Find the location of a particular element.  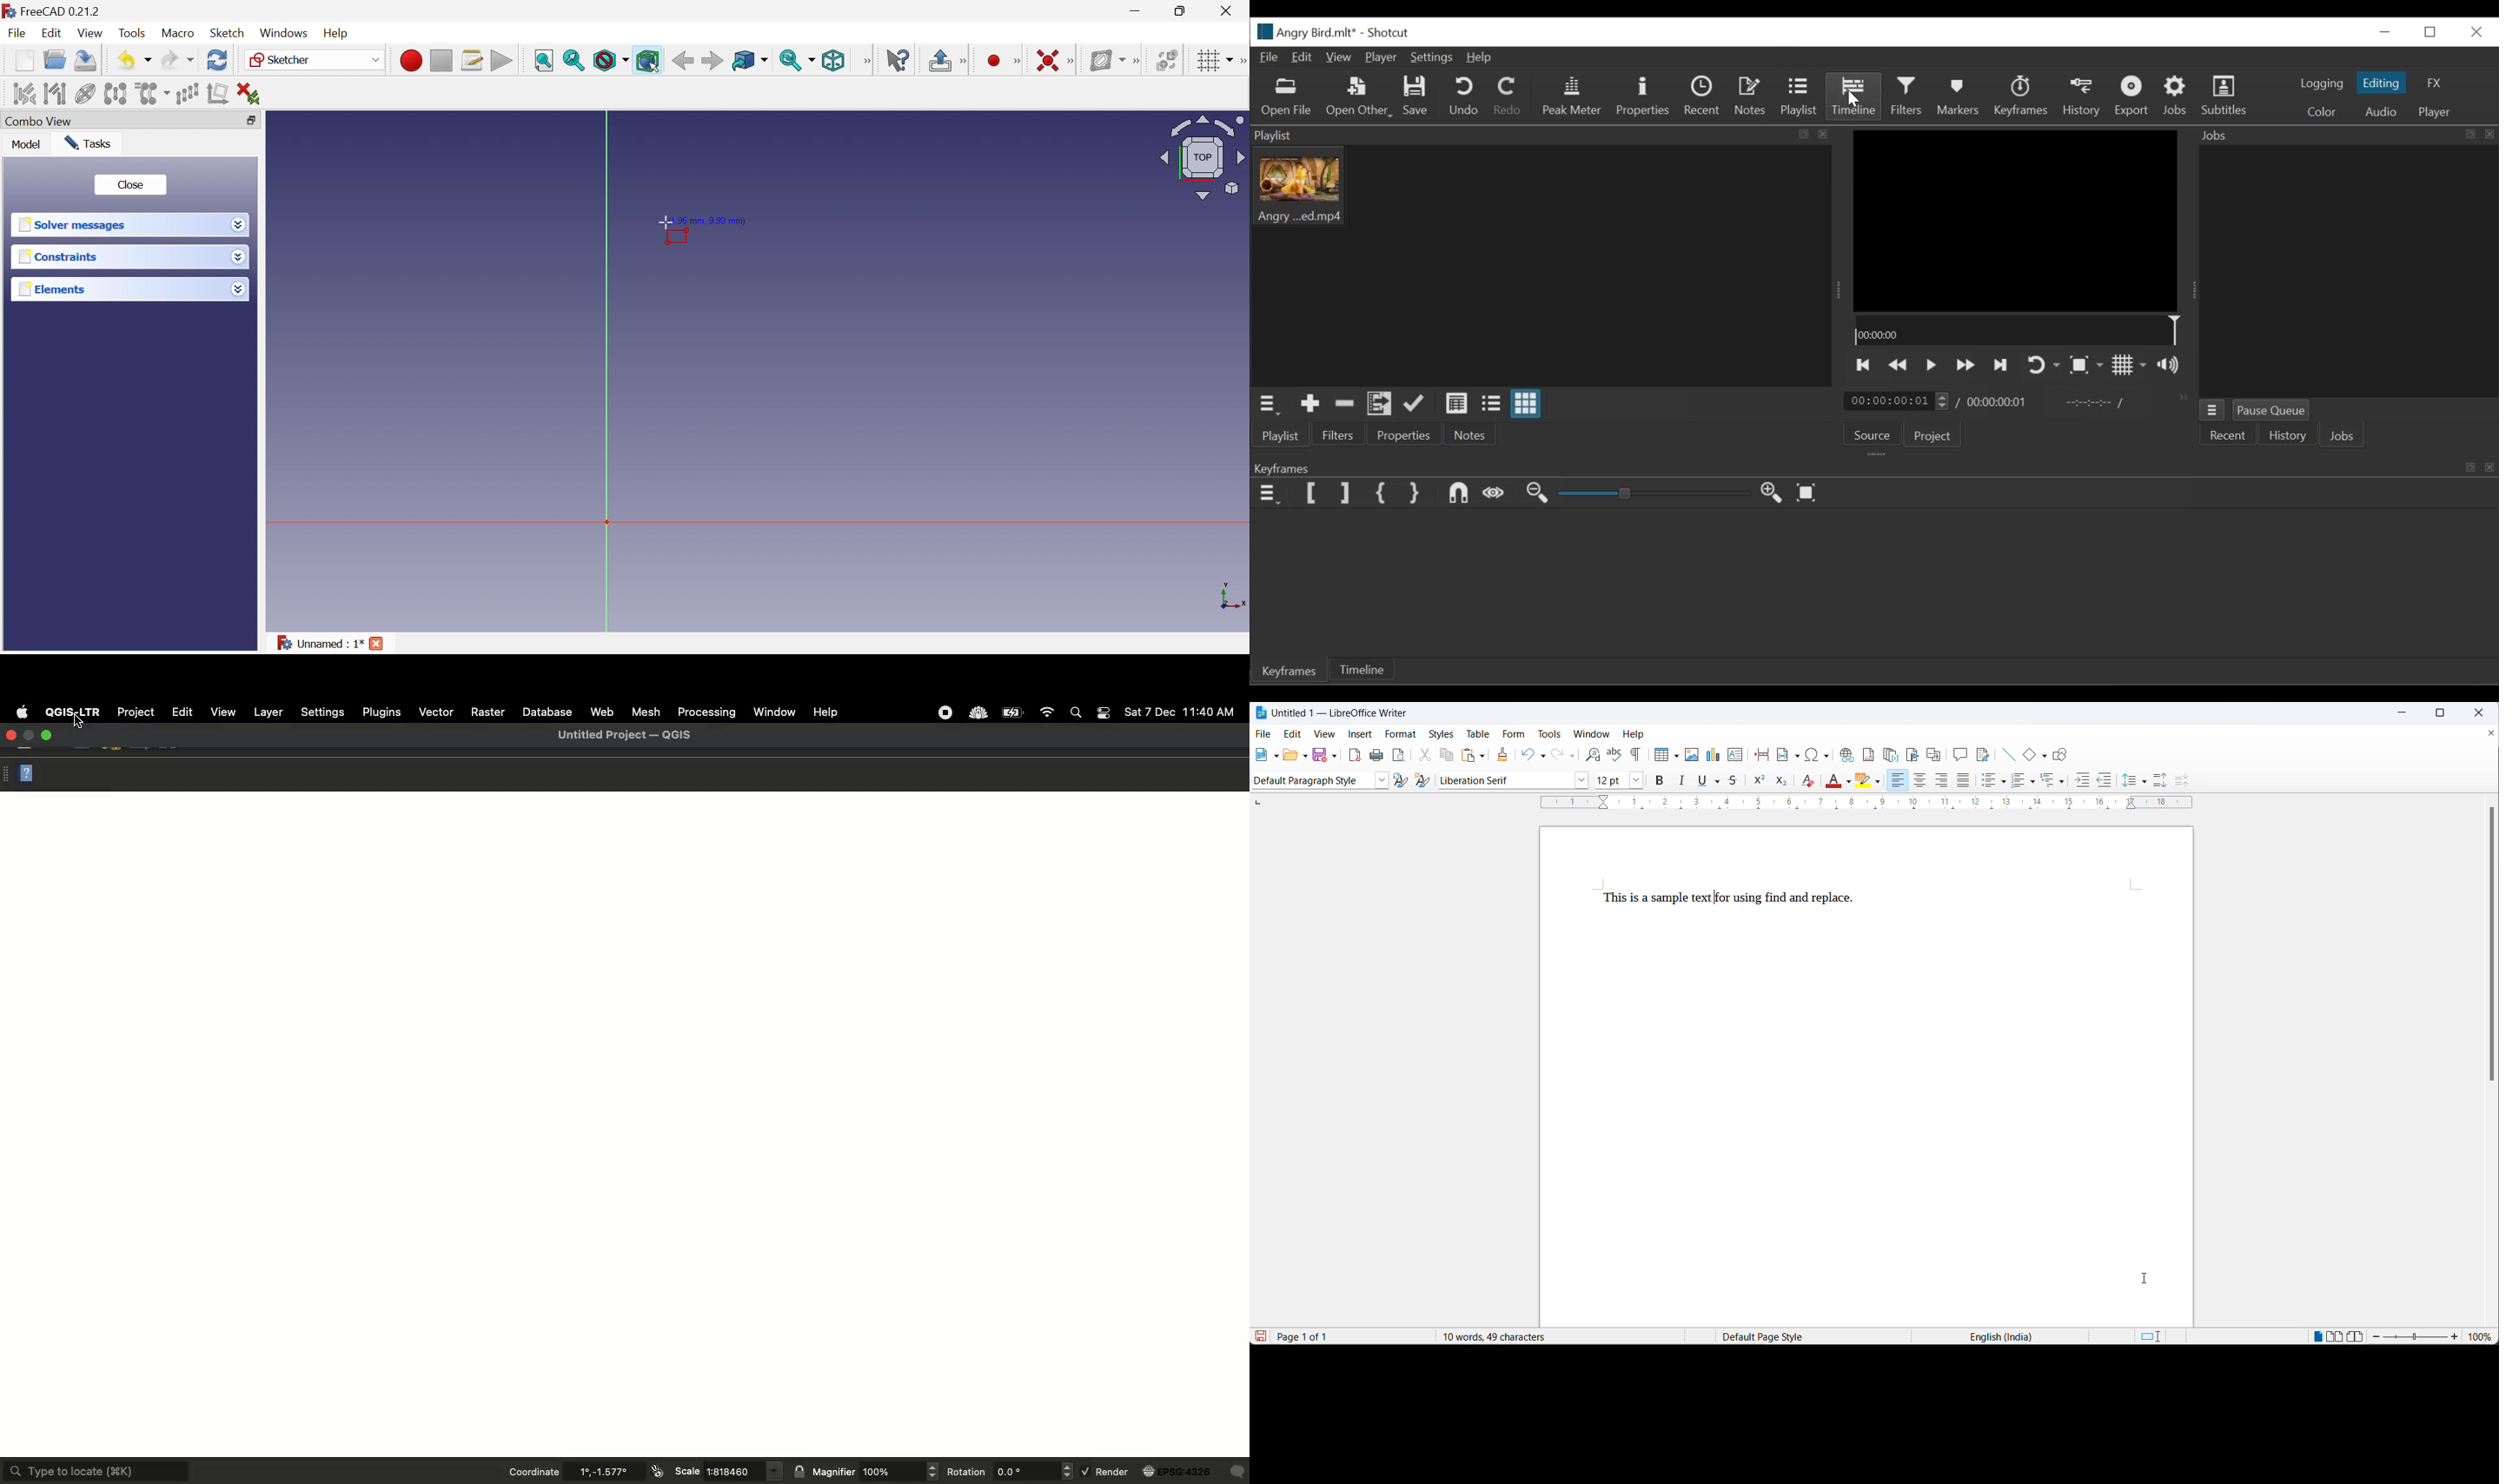

View as files is located at coordinates (1490, 405).